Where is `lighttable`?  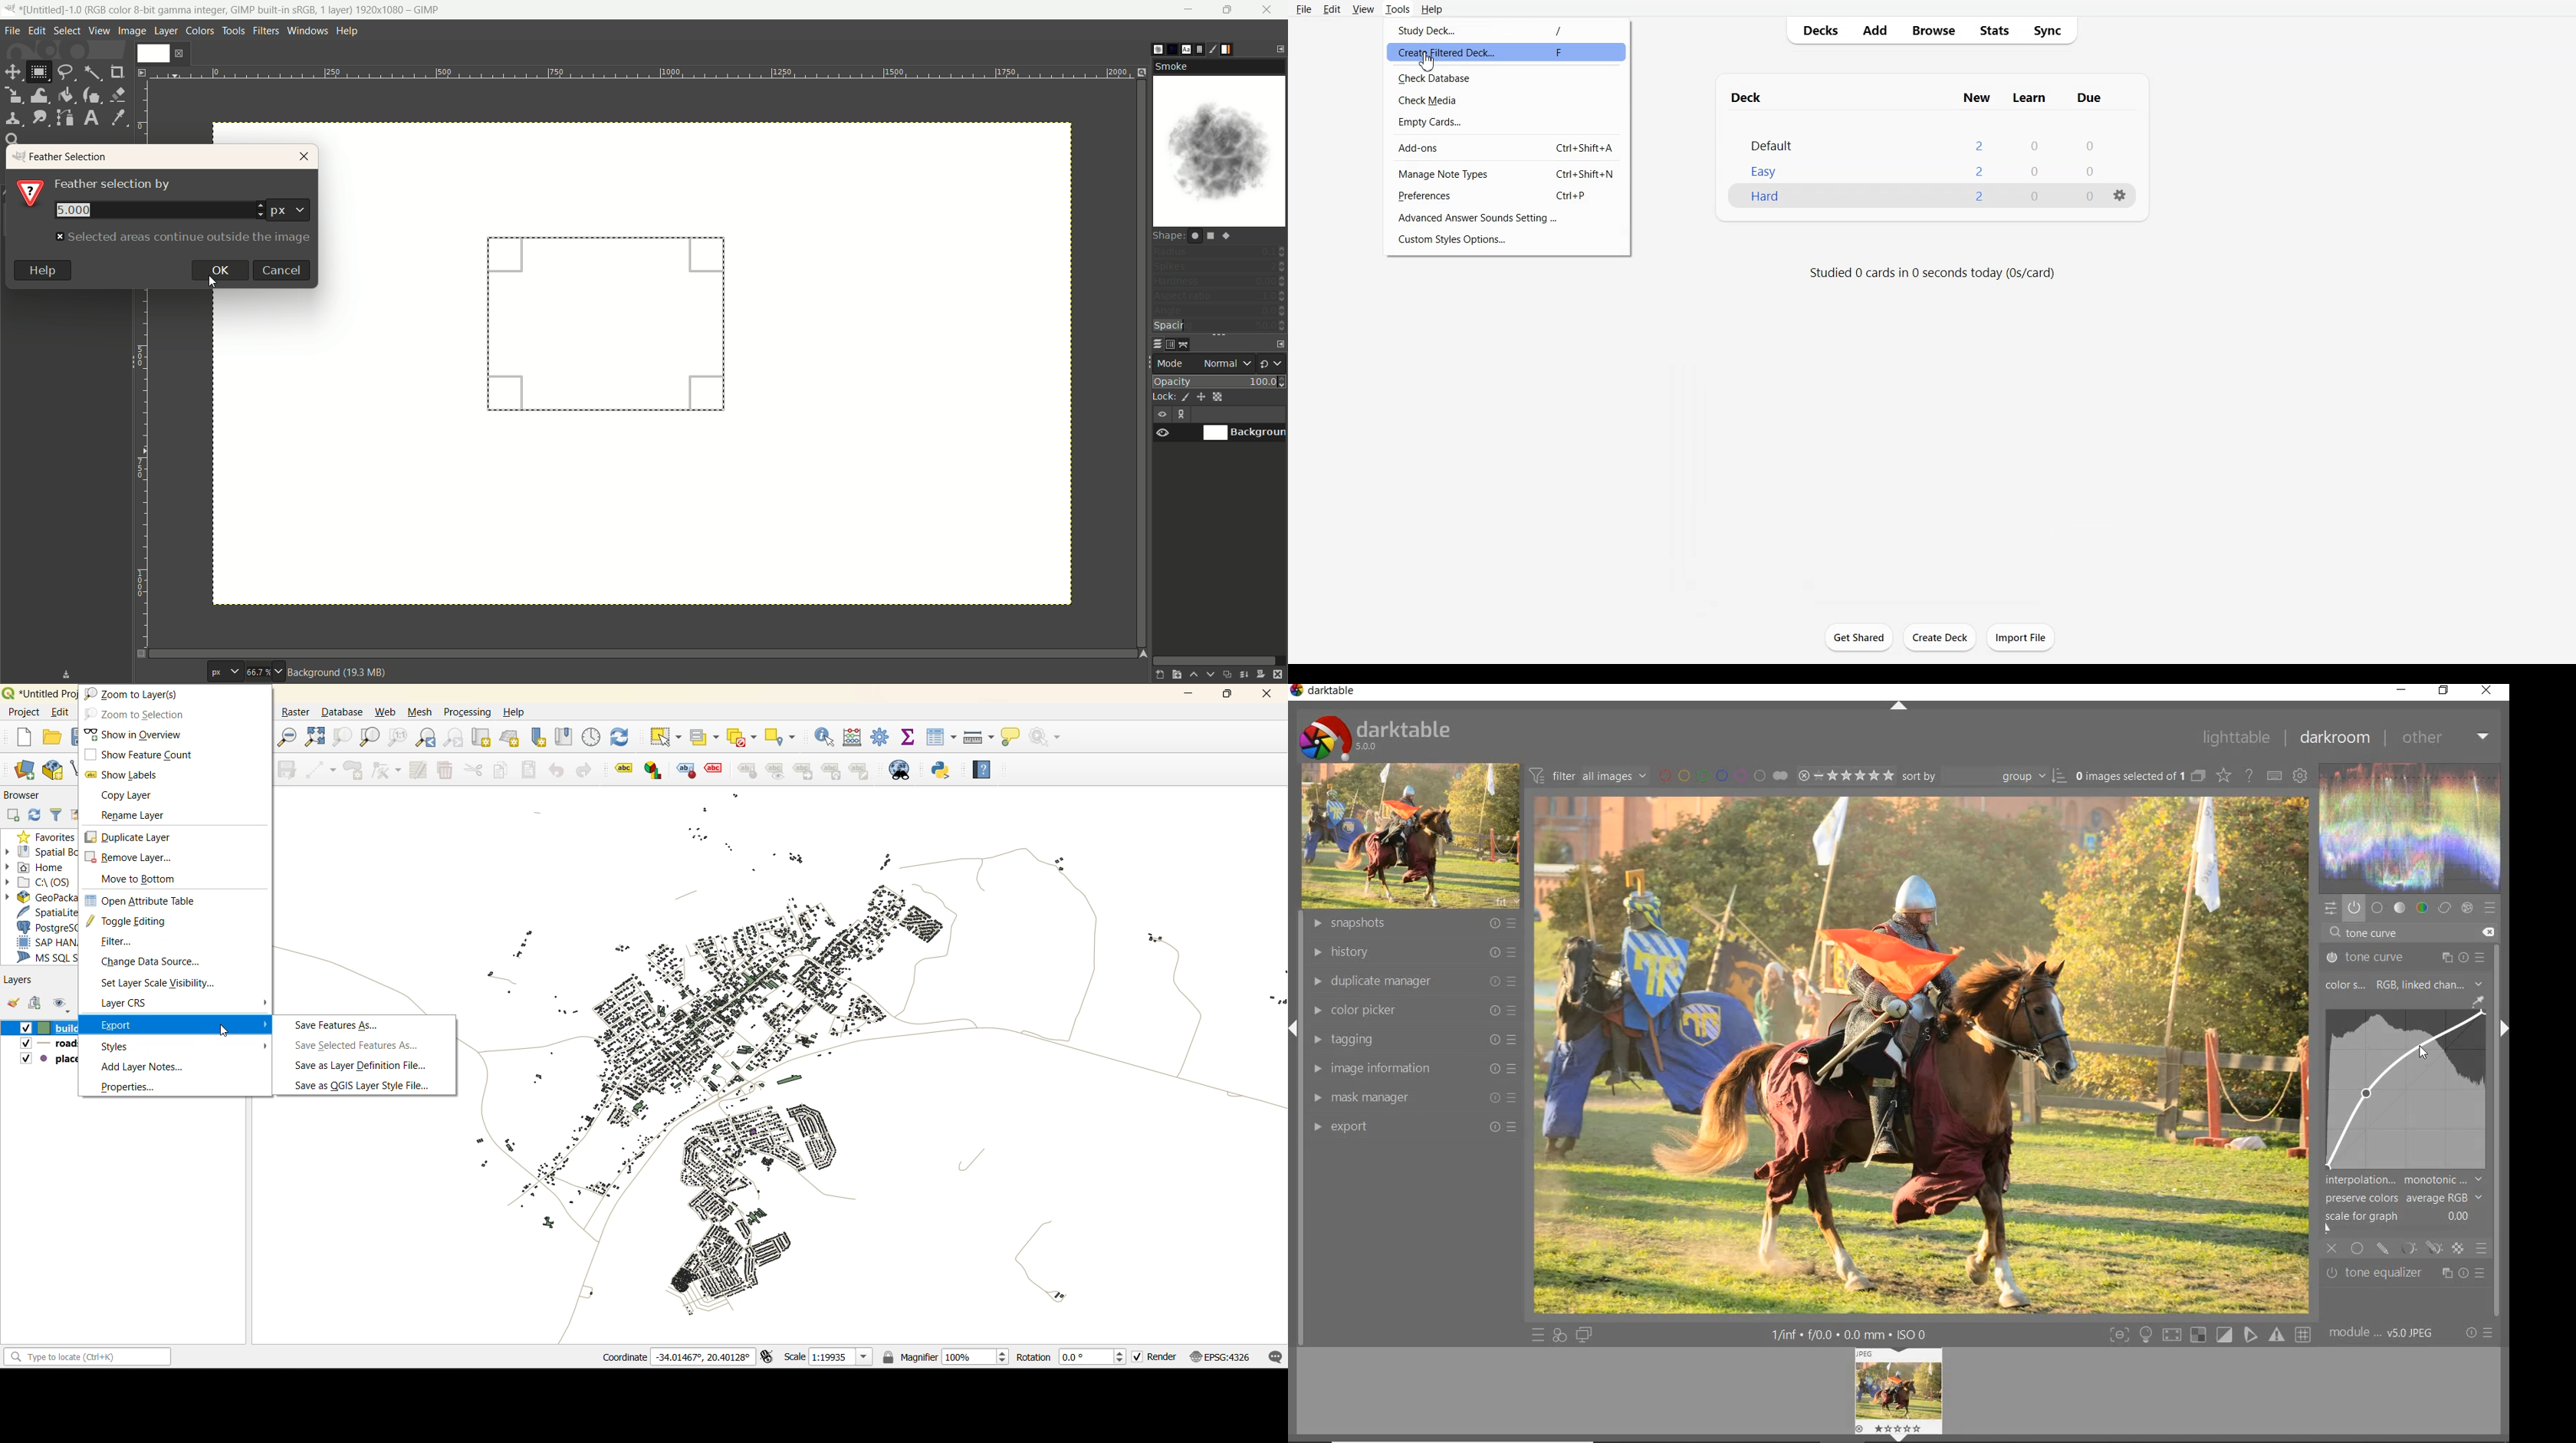 lighttable is located at coordinates (2235, 738).